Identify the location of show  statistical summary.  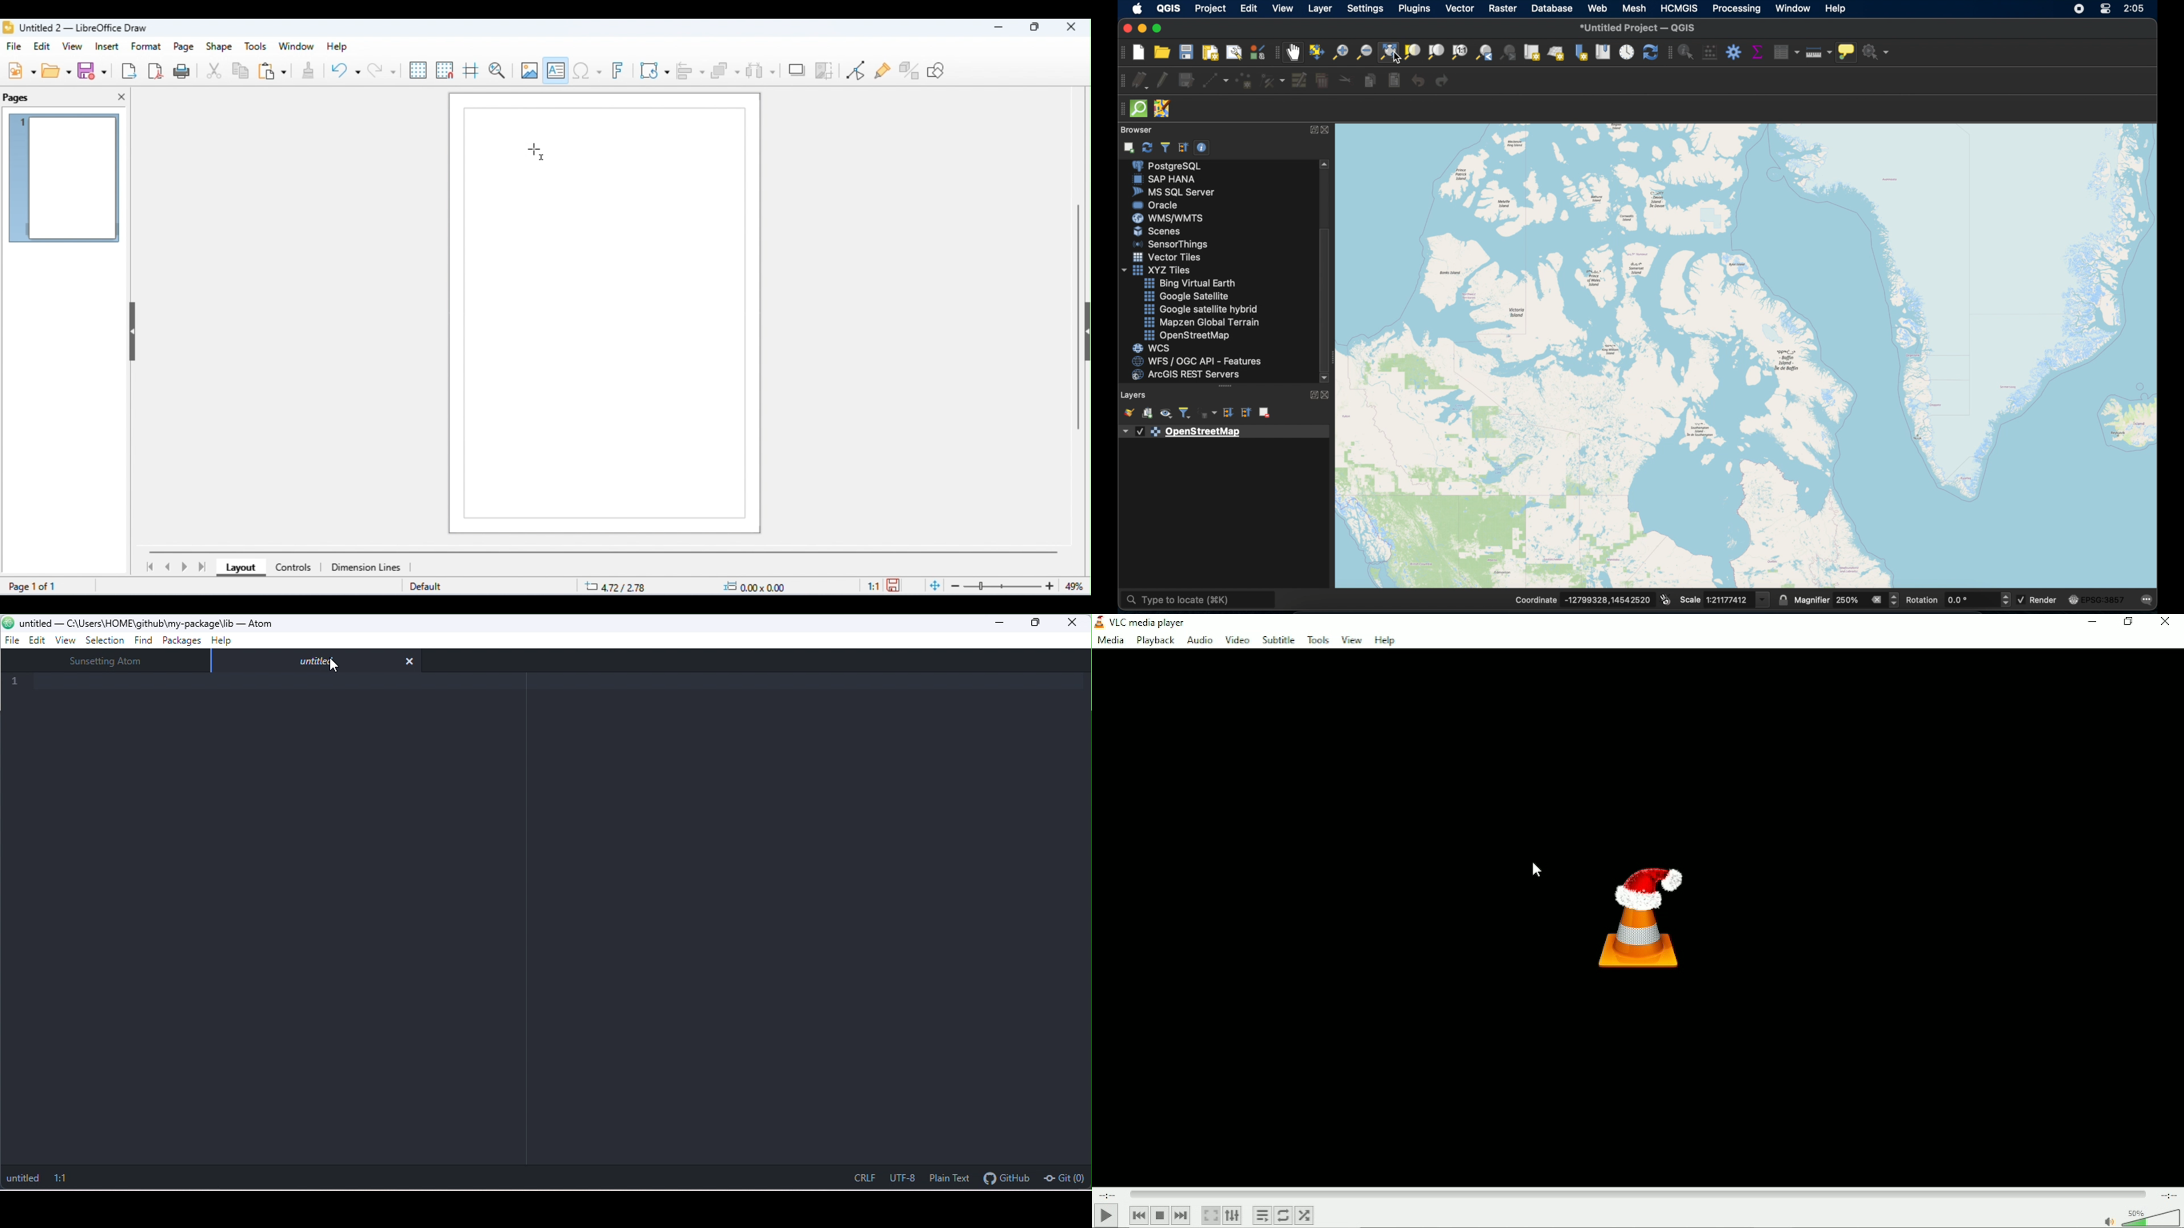
(1758, 51).